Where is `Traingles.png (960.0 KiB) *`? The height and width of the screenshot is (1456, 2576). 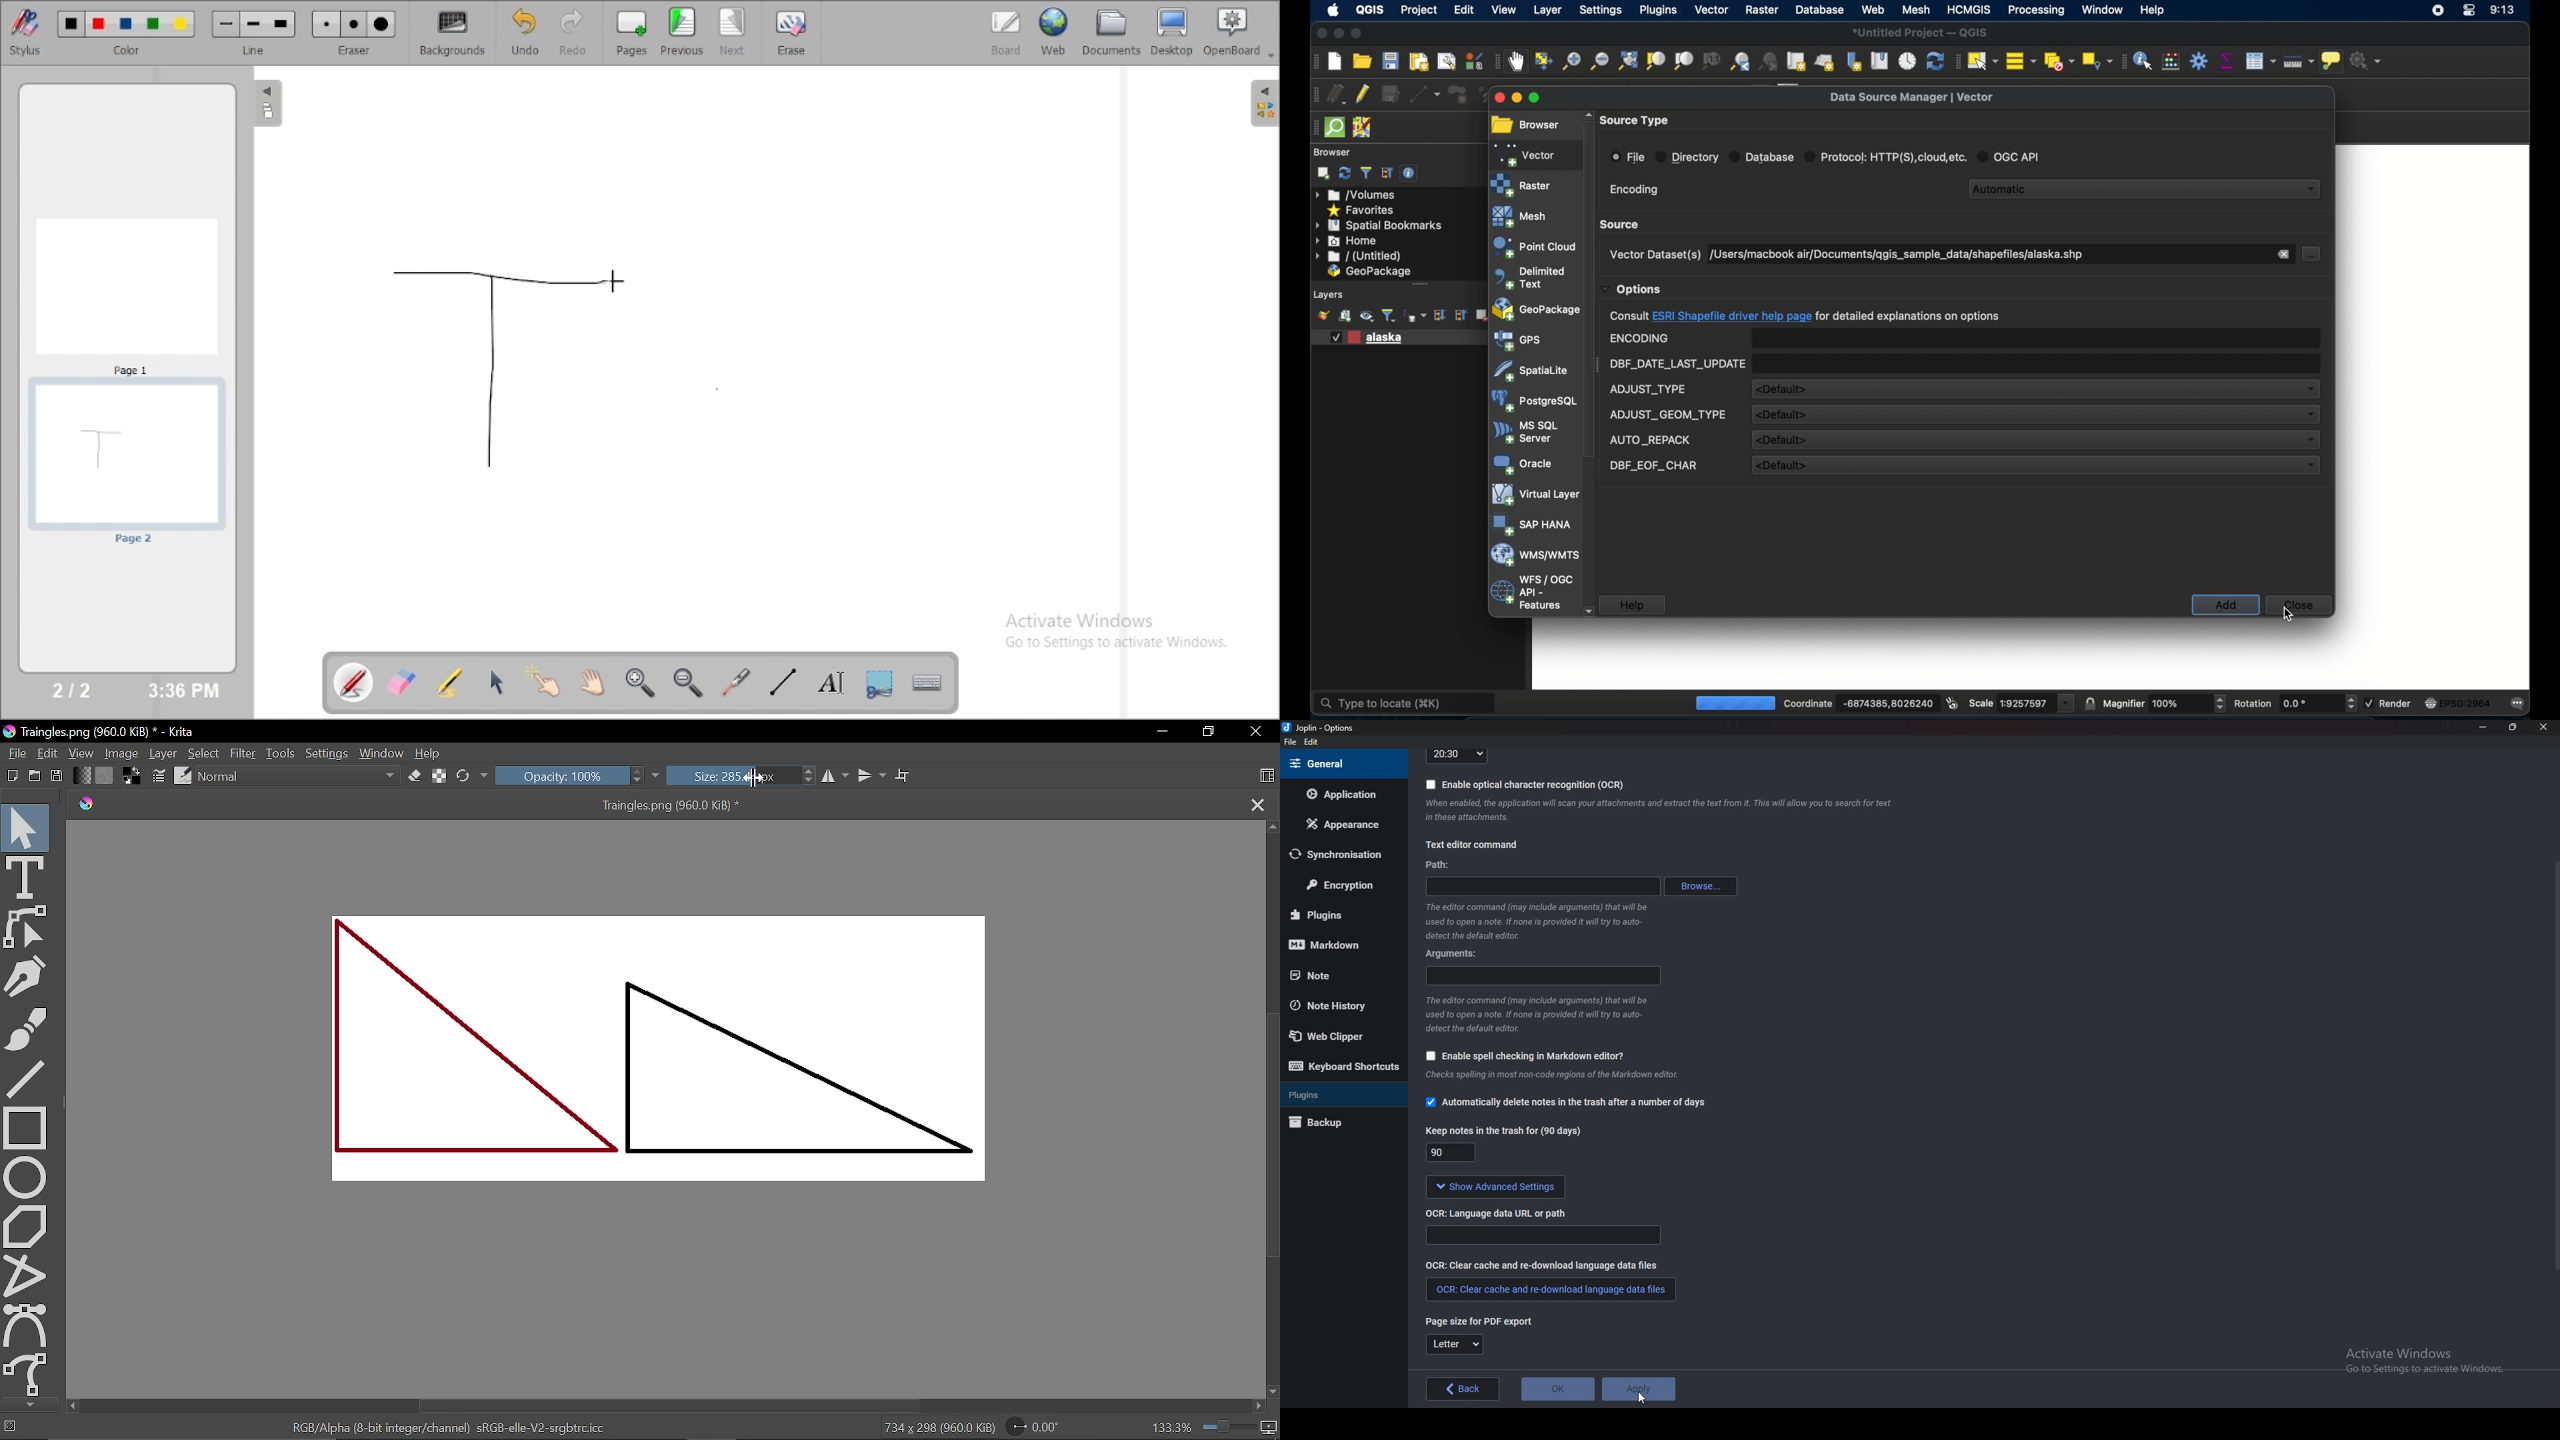
Traingles.png (960.0 KiB) * is located at coordinates (414, 806).